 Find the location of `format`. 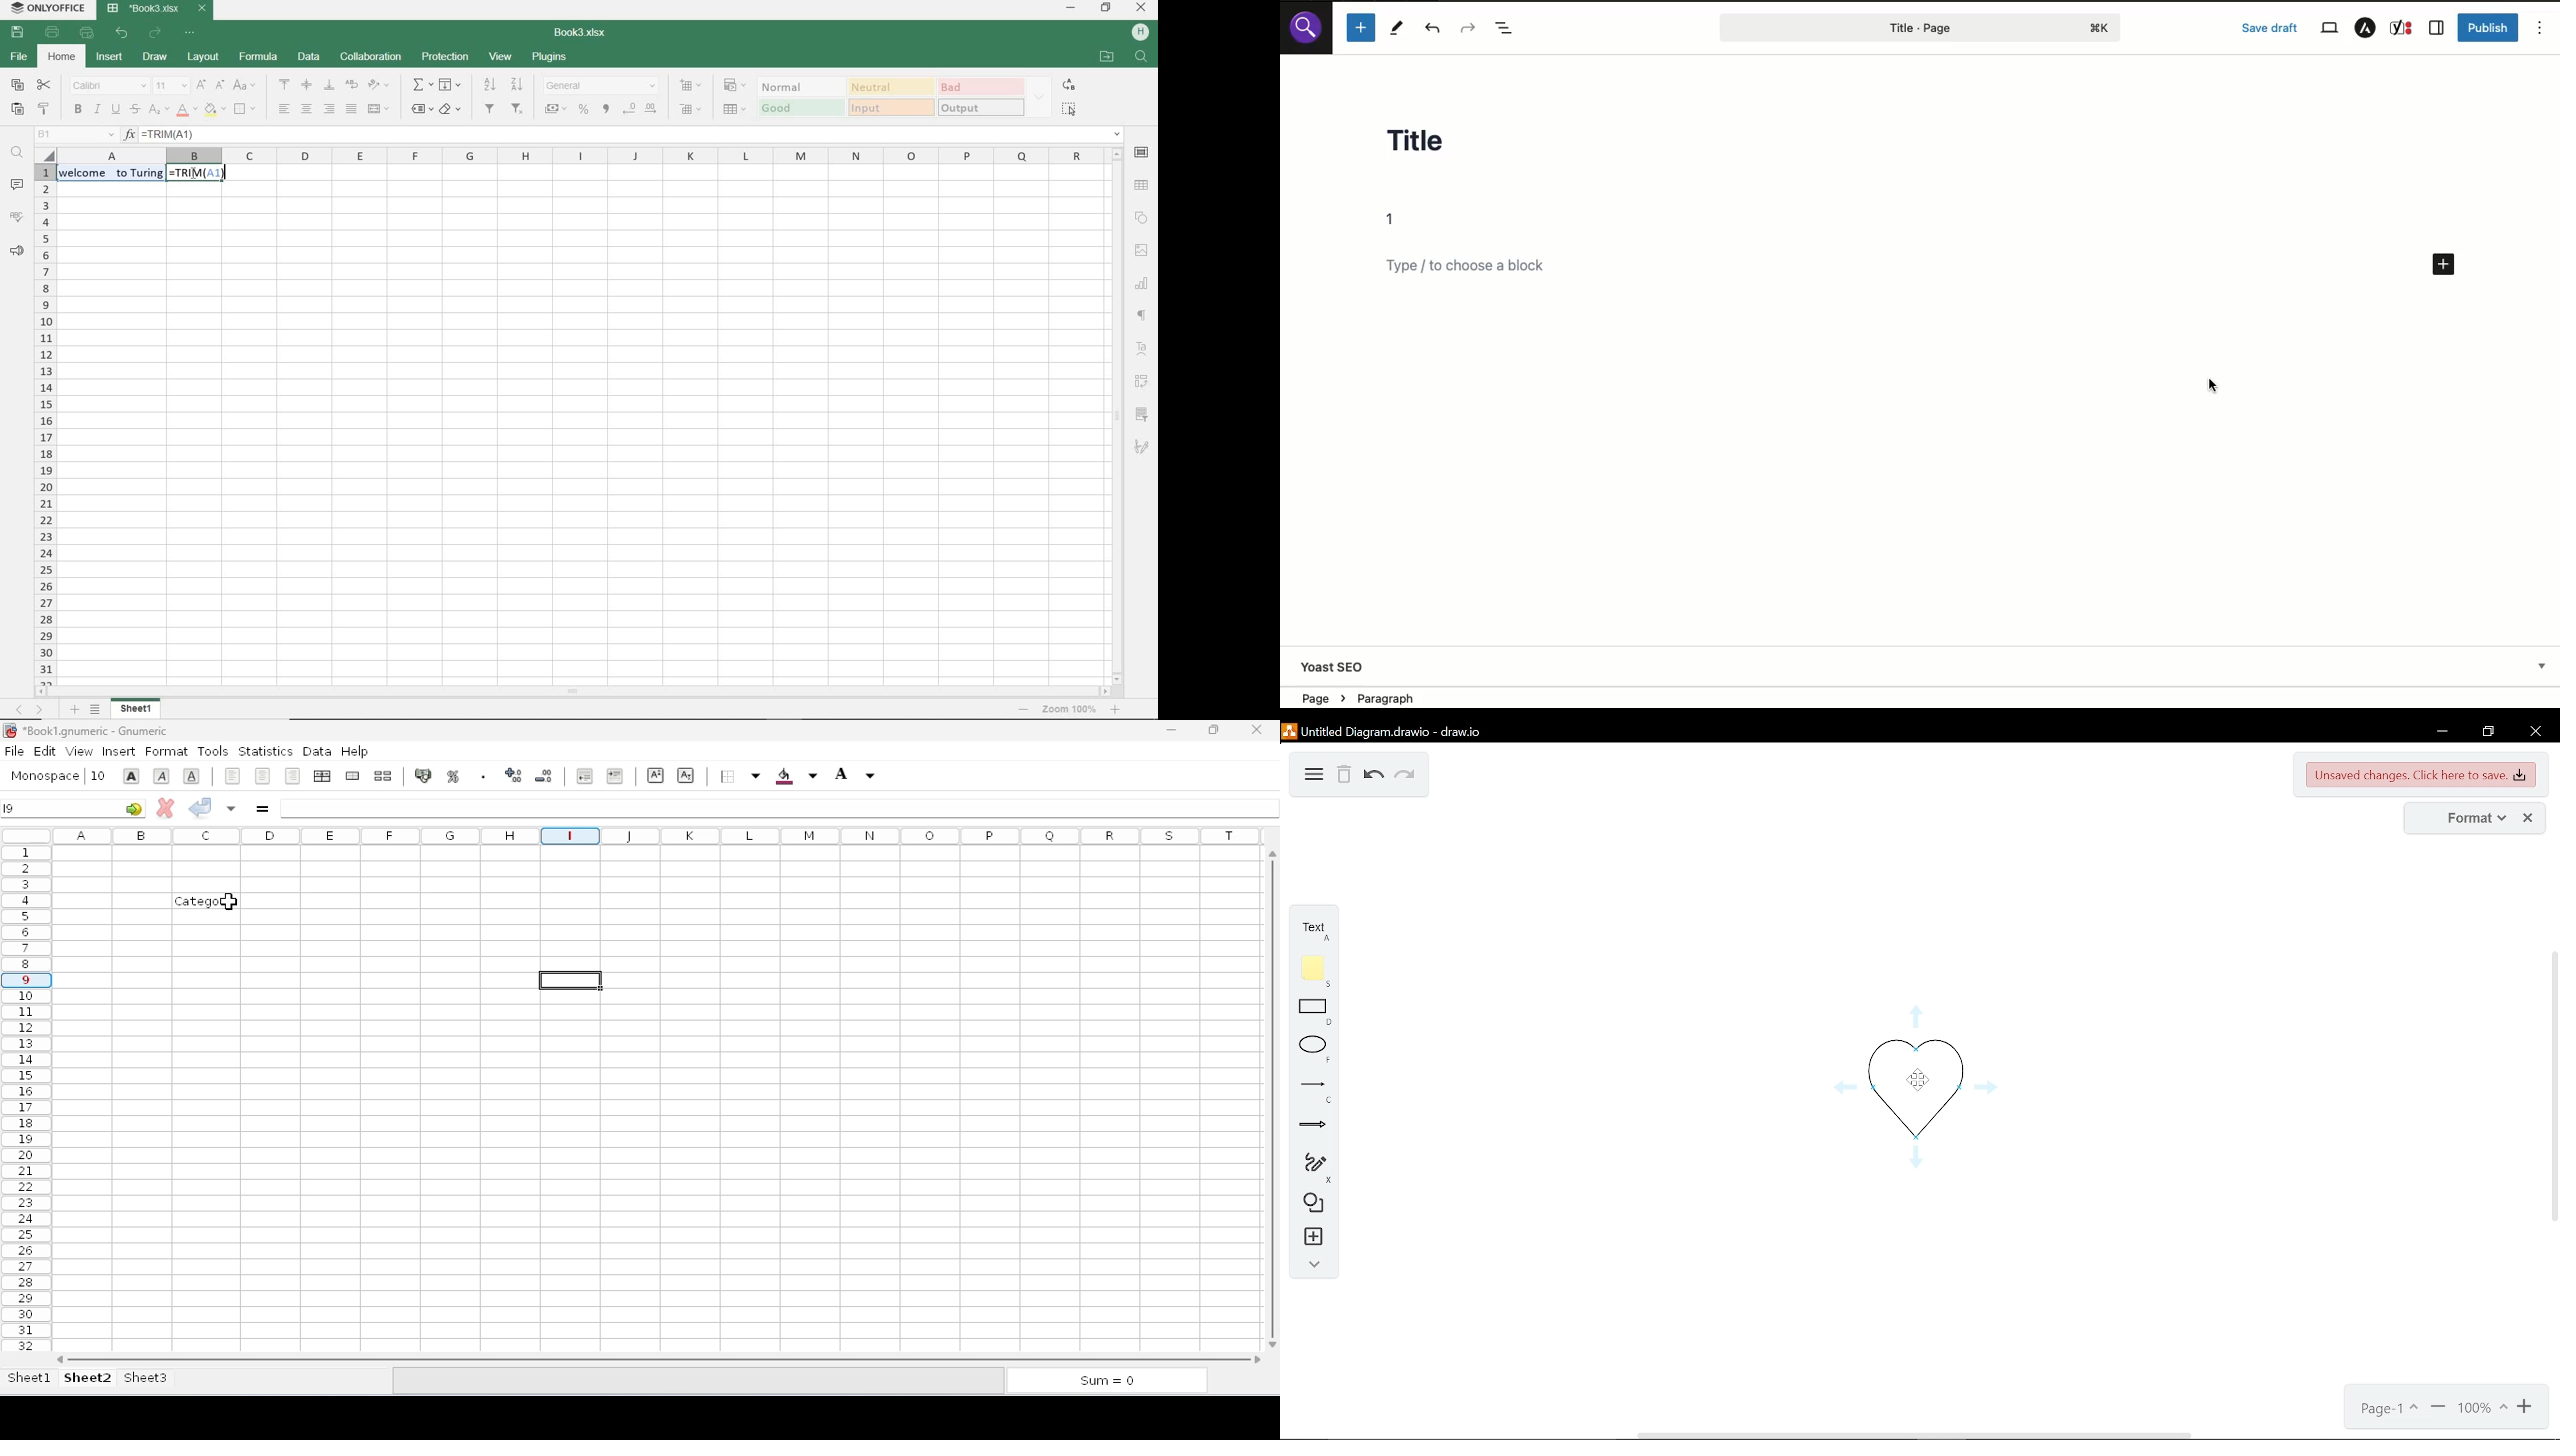

format is located at coordinates (167, 752).